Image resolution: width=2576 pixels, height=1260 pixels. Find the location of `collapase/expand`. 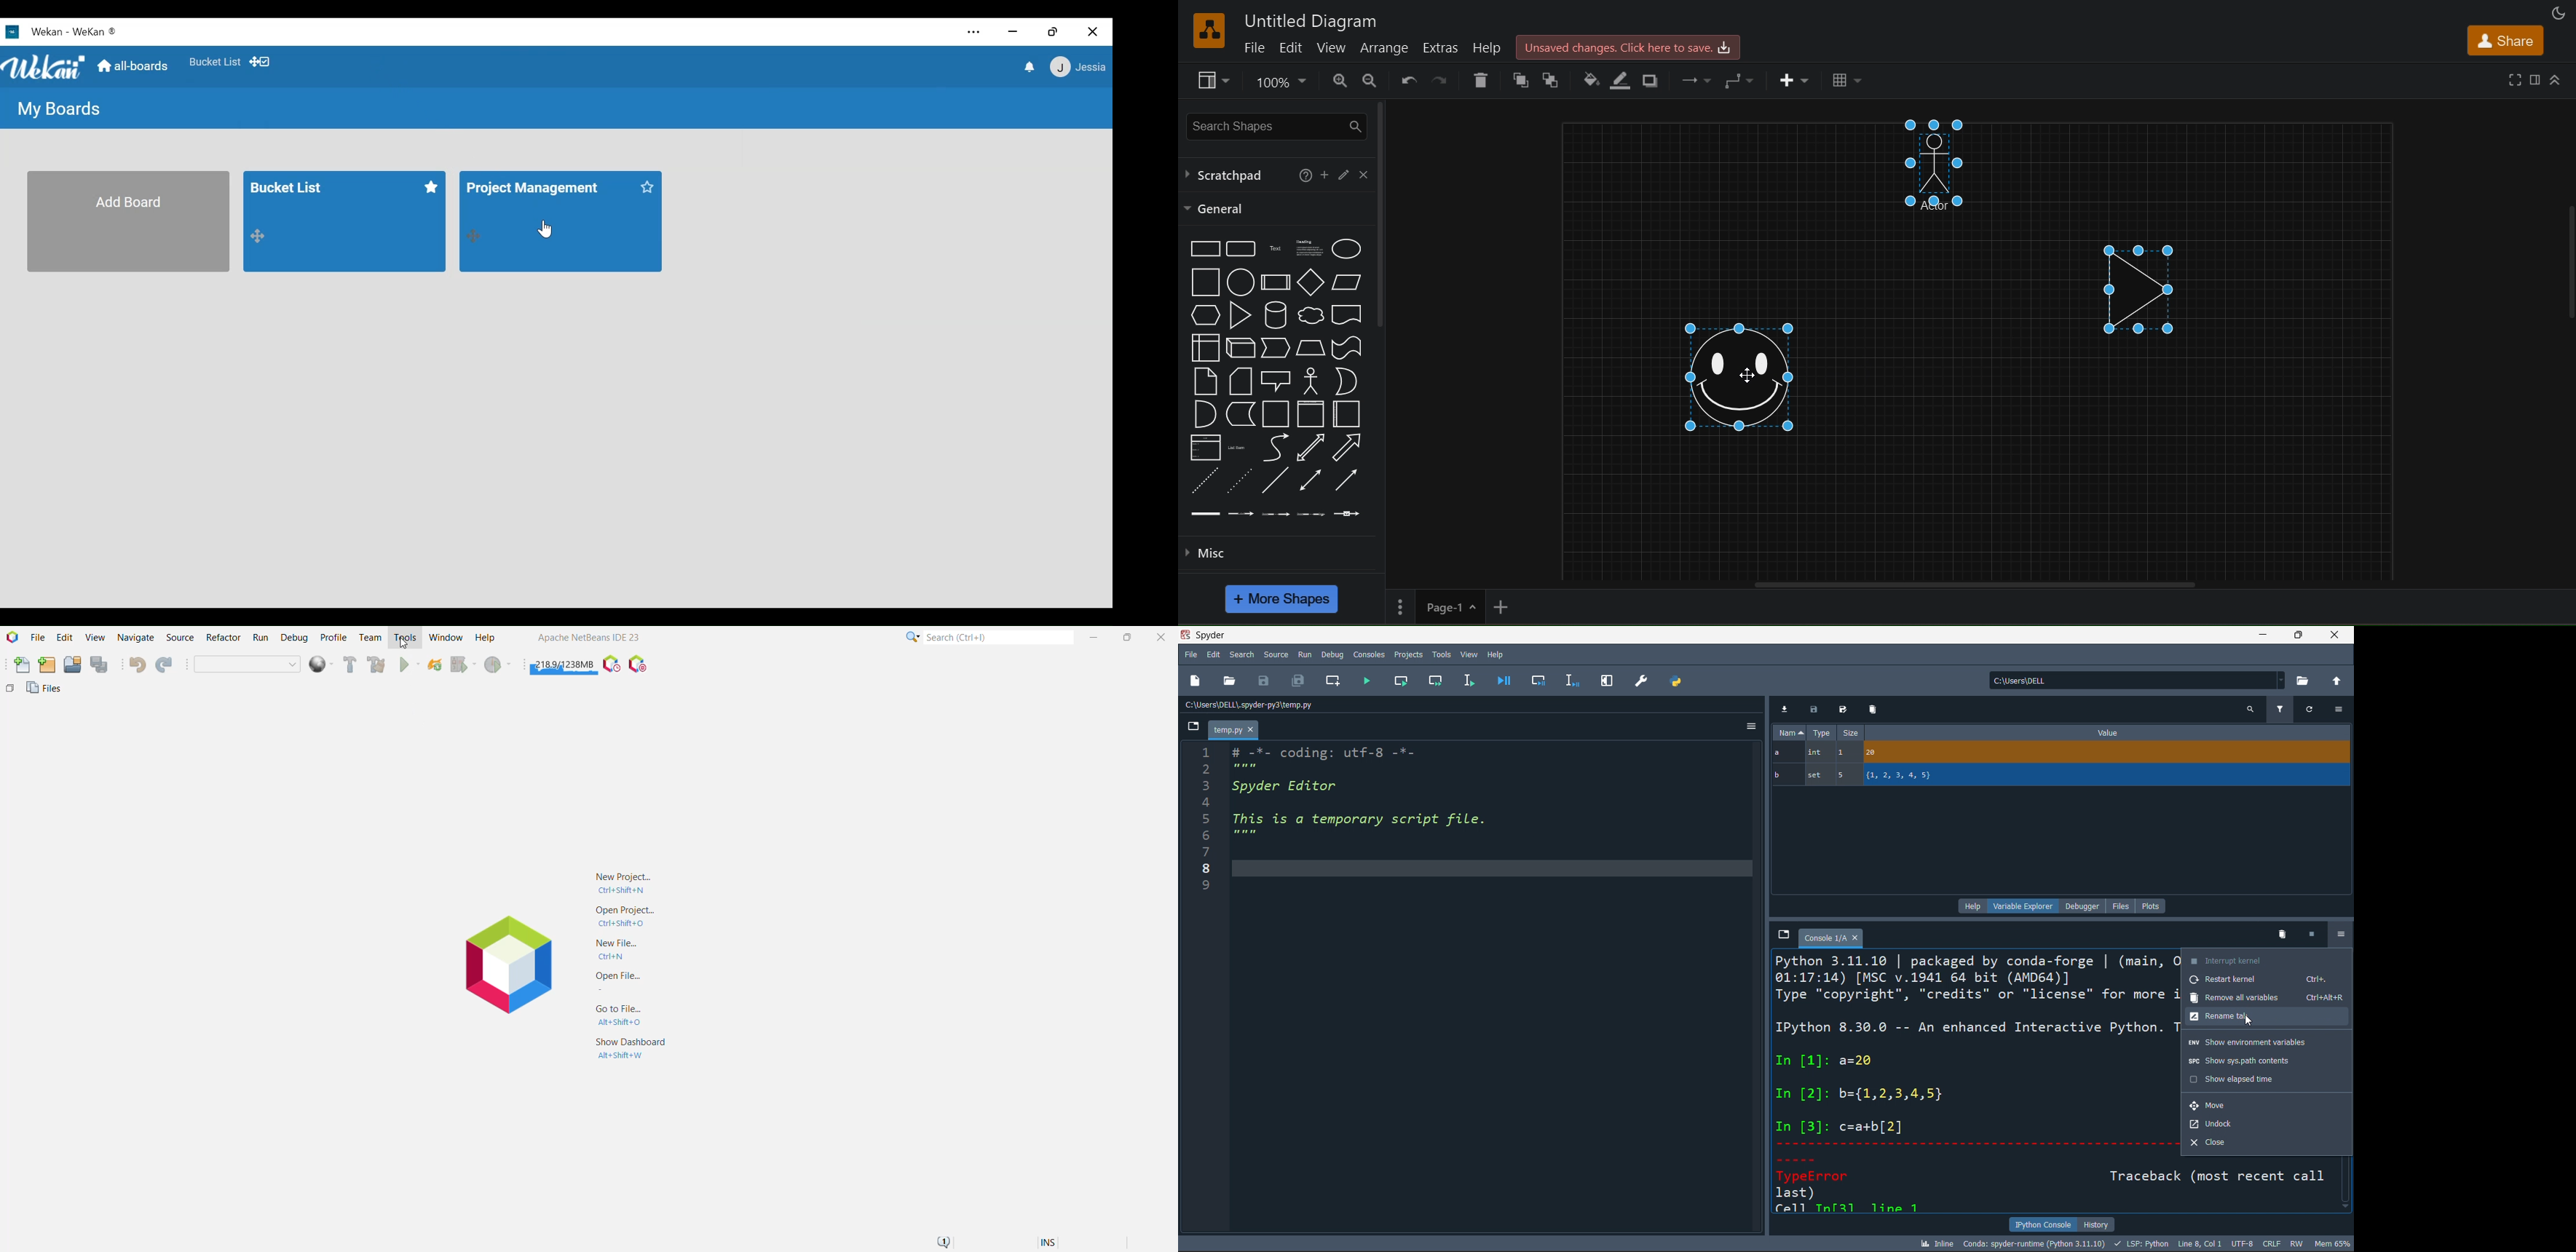

collapase/expand is located at coordinates (2557, 81).